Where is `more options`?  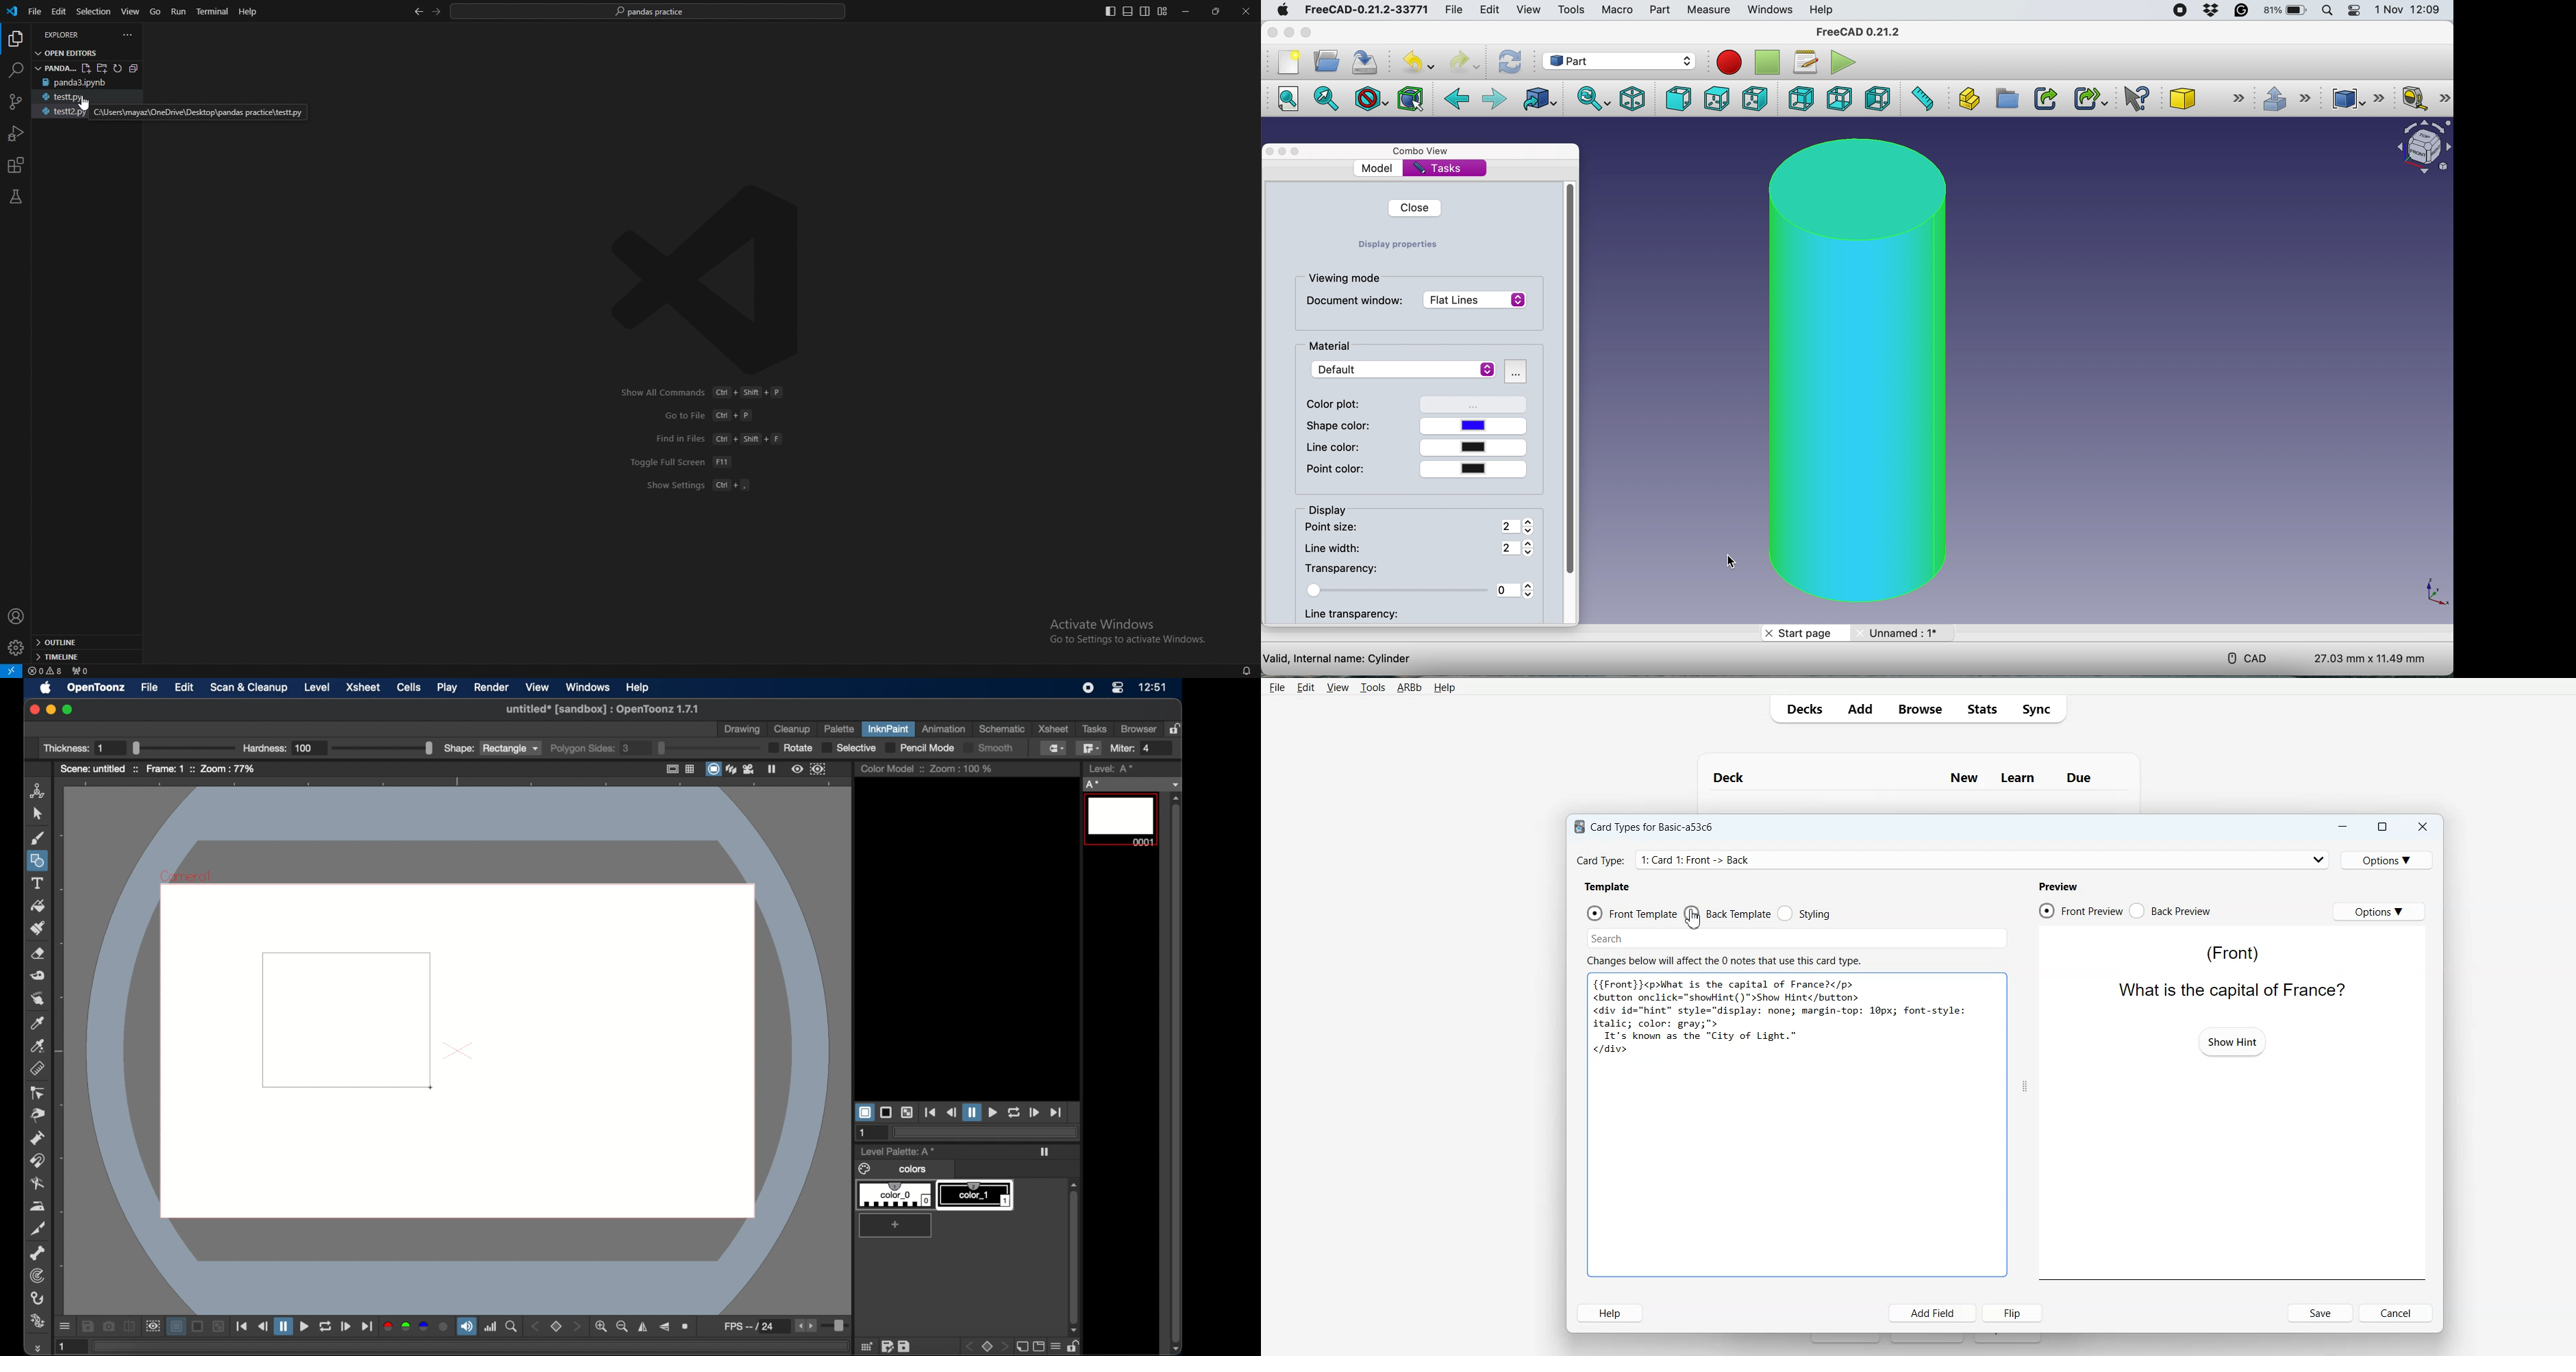
more options is located at coordinates (1516, 371).